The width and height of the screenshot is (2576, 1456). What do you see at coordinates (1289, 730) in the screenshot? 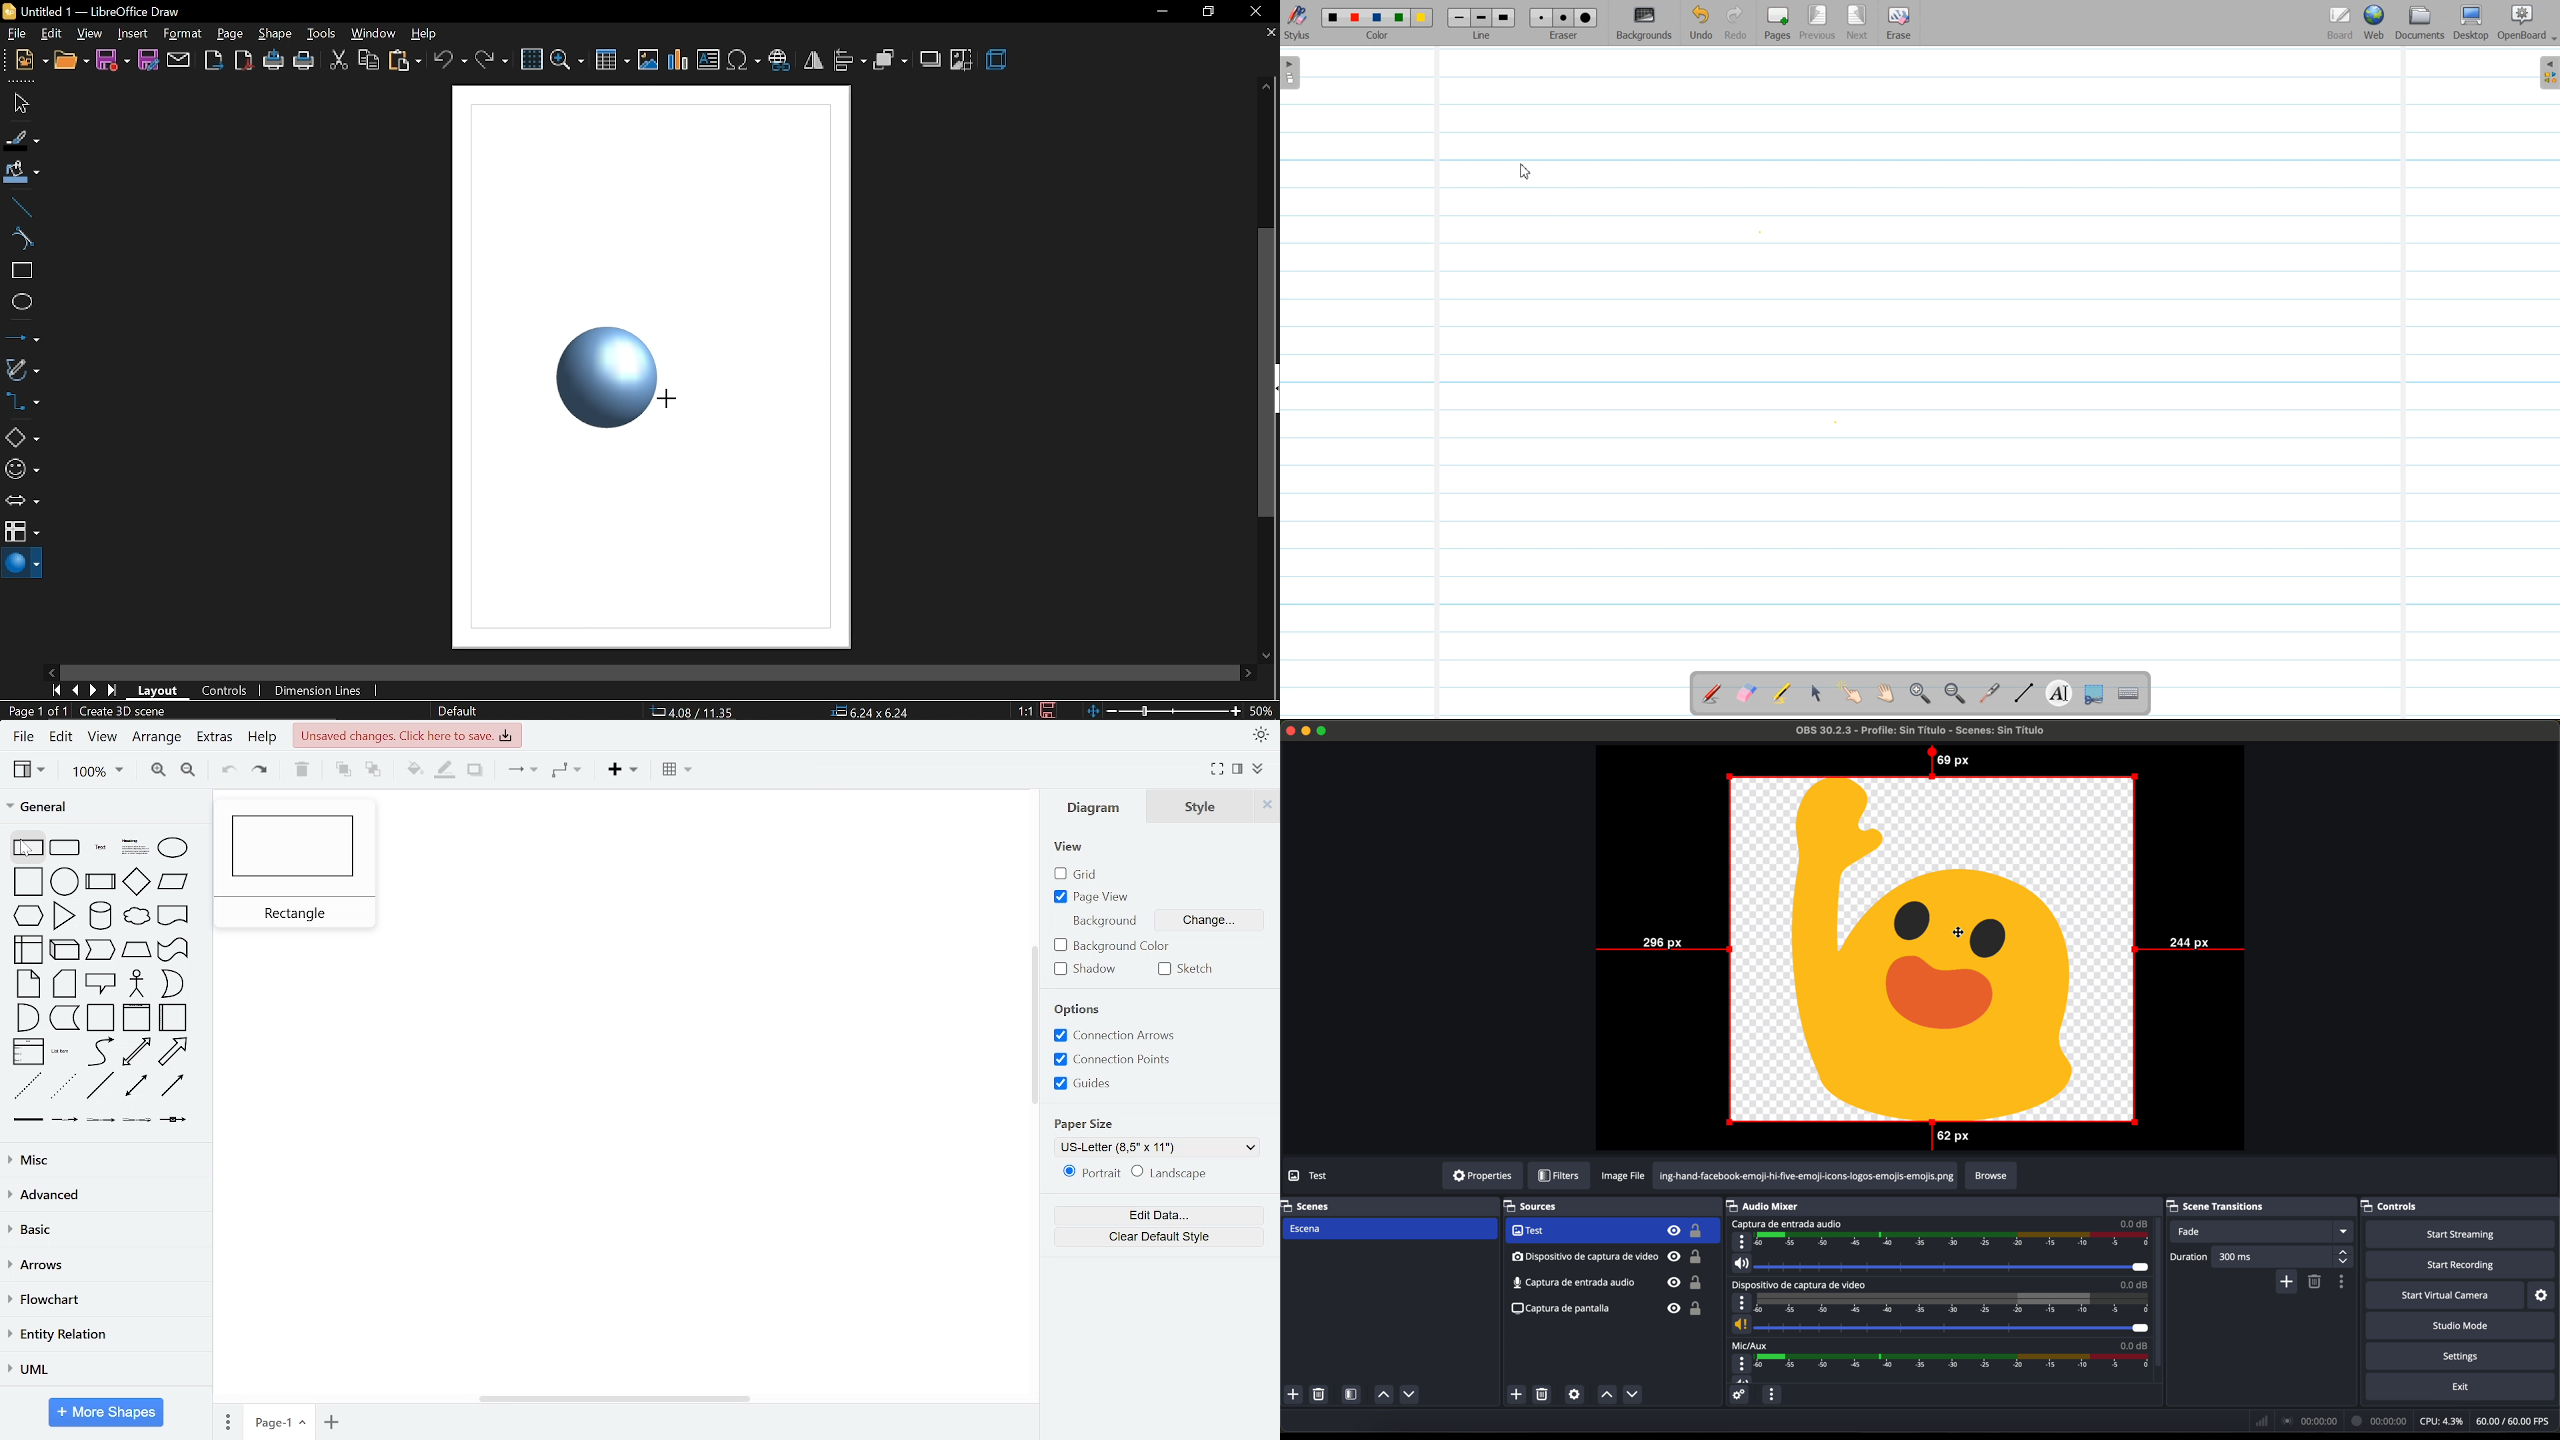
I see `close program` at bounding box center [1289, 730].